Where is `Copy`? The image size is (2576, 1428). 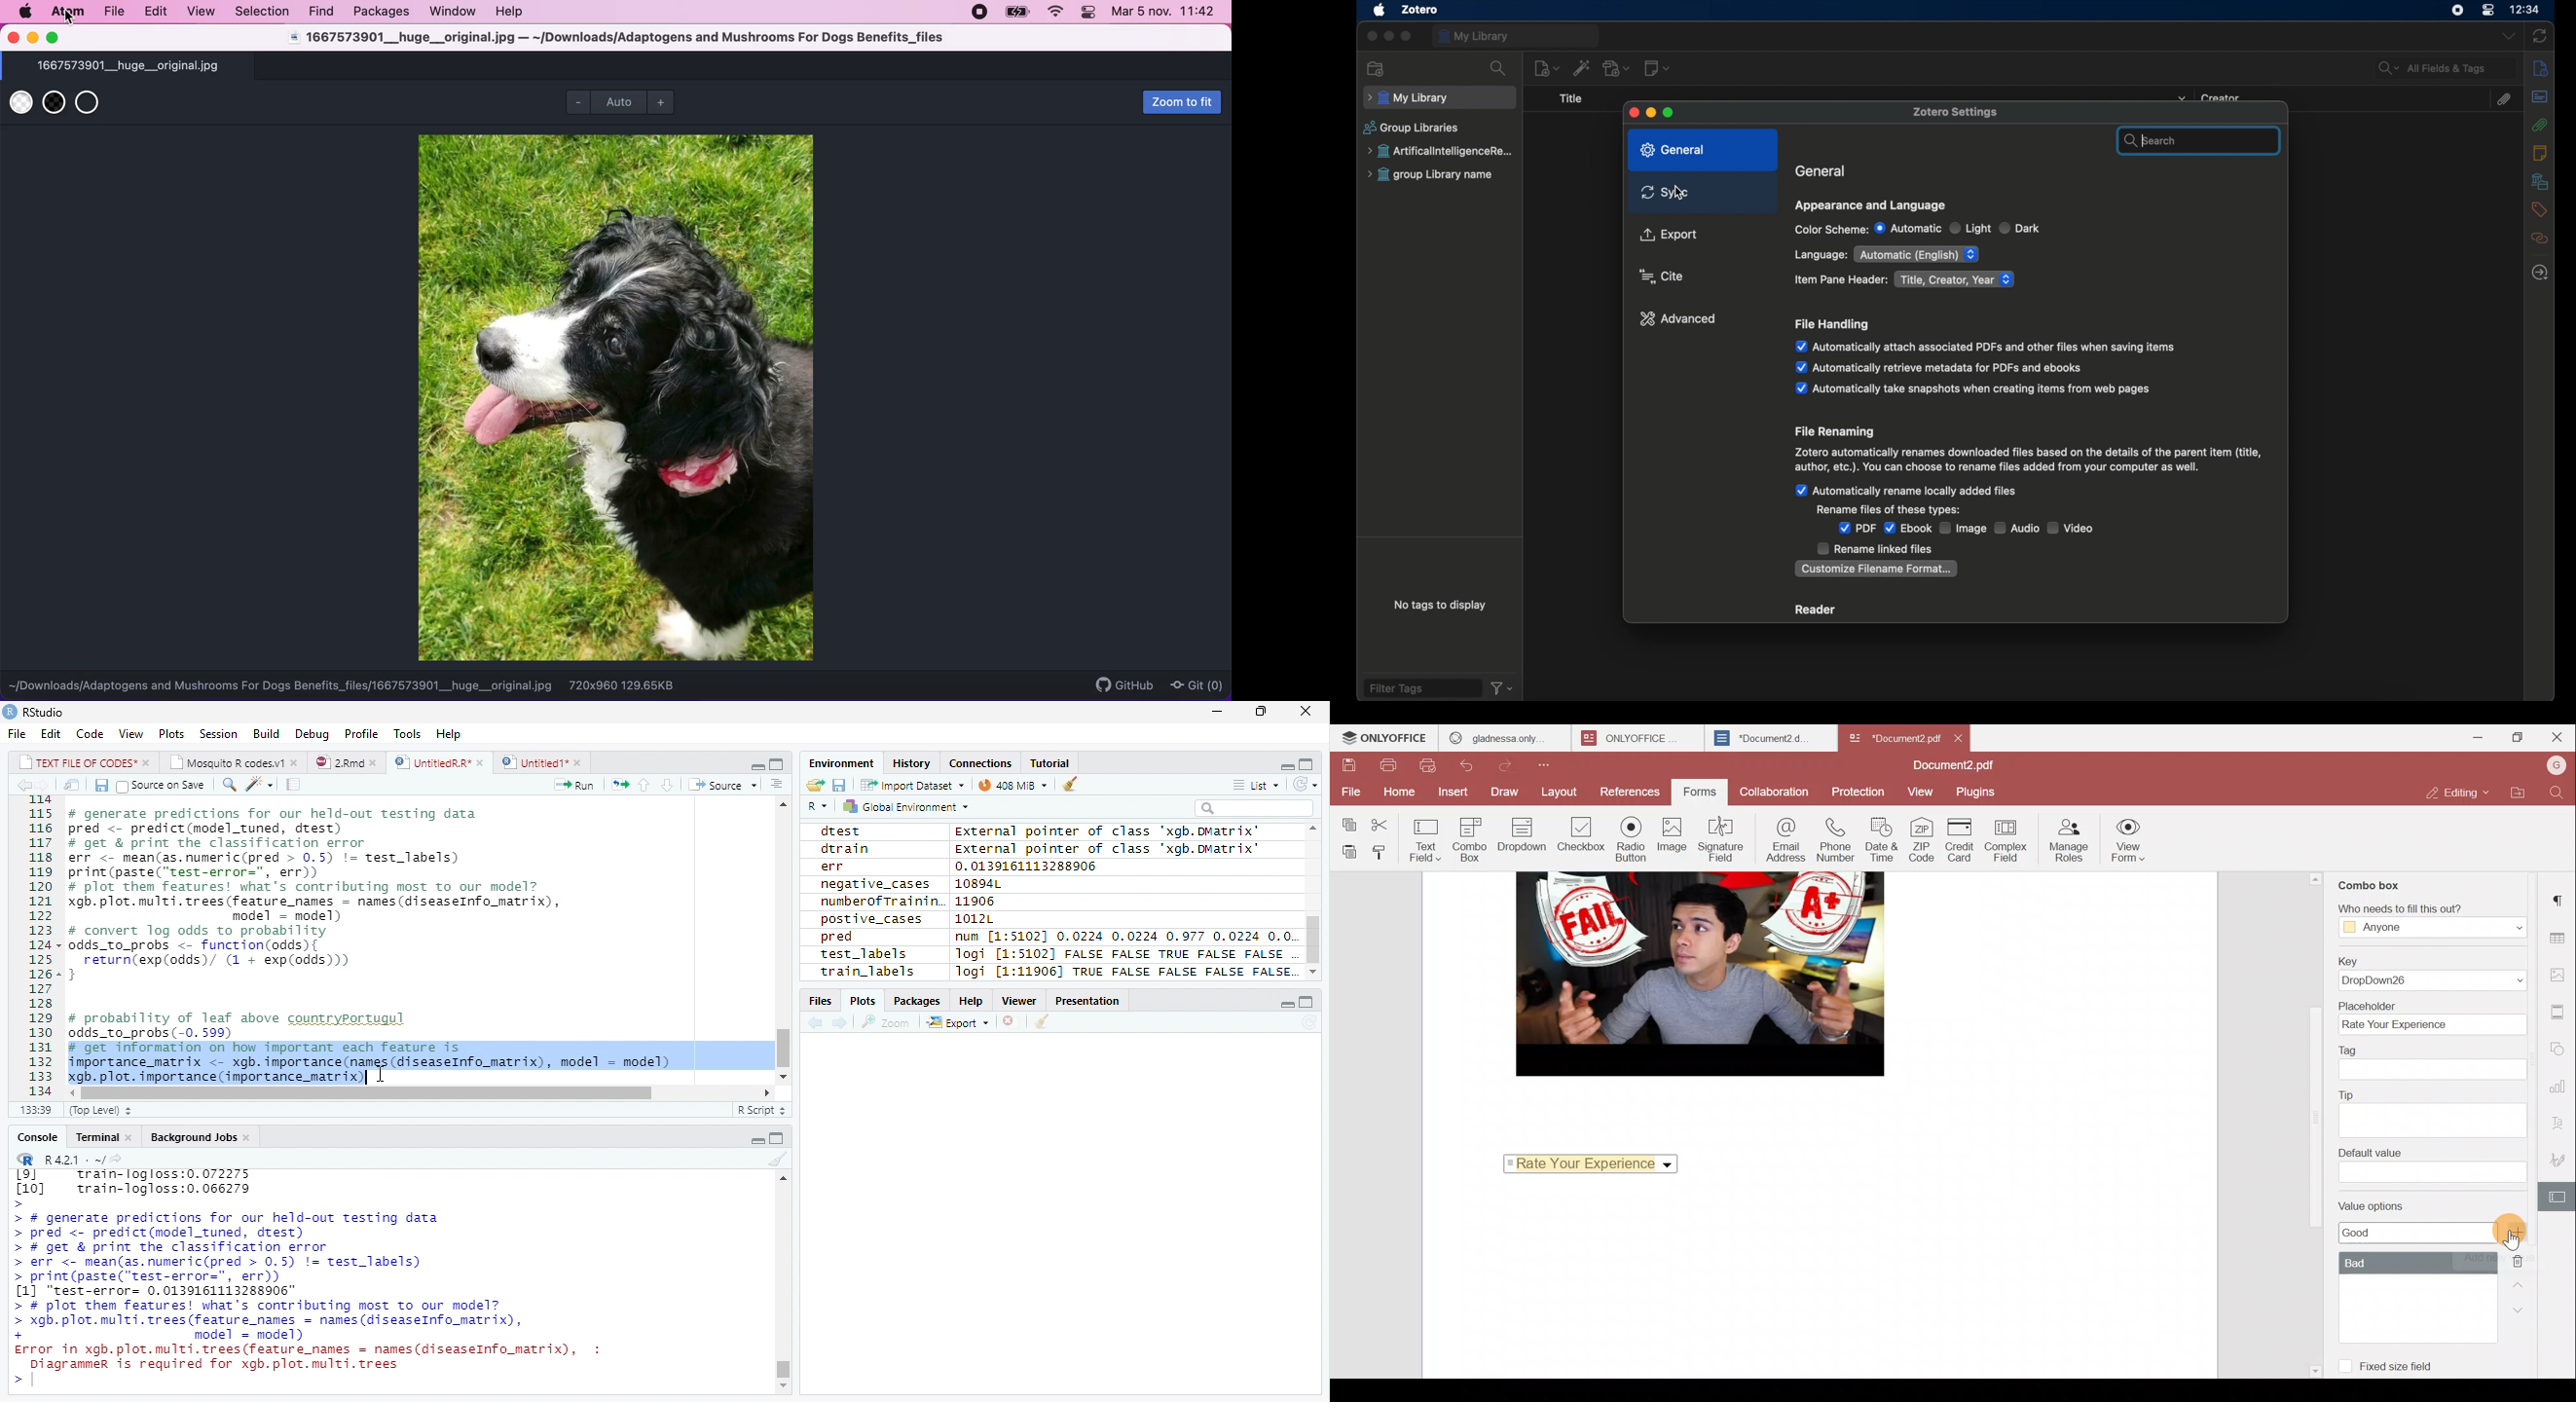
Copy is located at coordinates (1349, 822).